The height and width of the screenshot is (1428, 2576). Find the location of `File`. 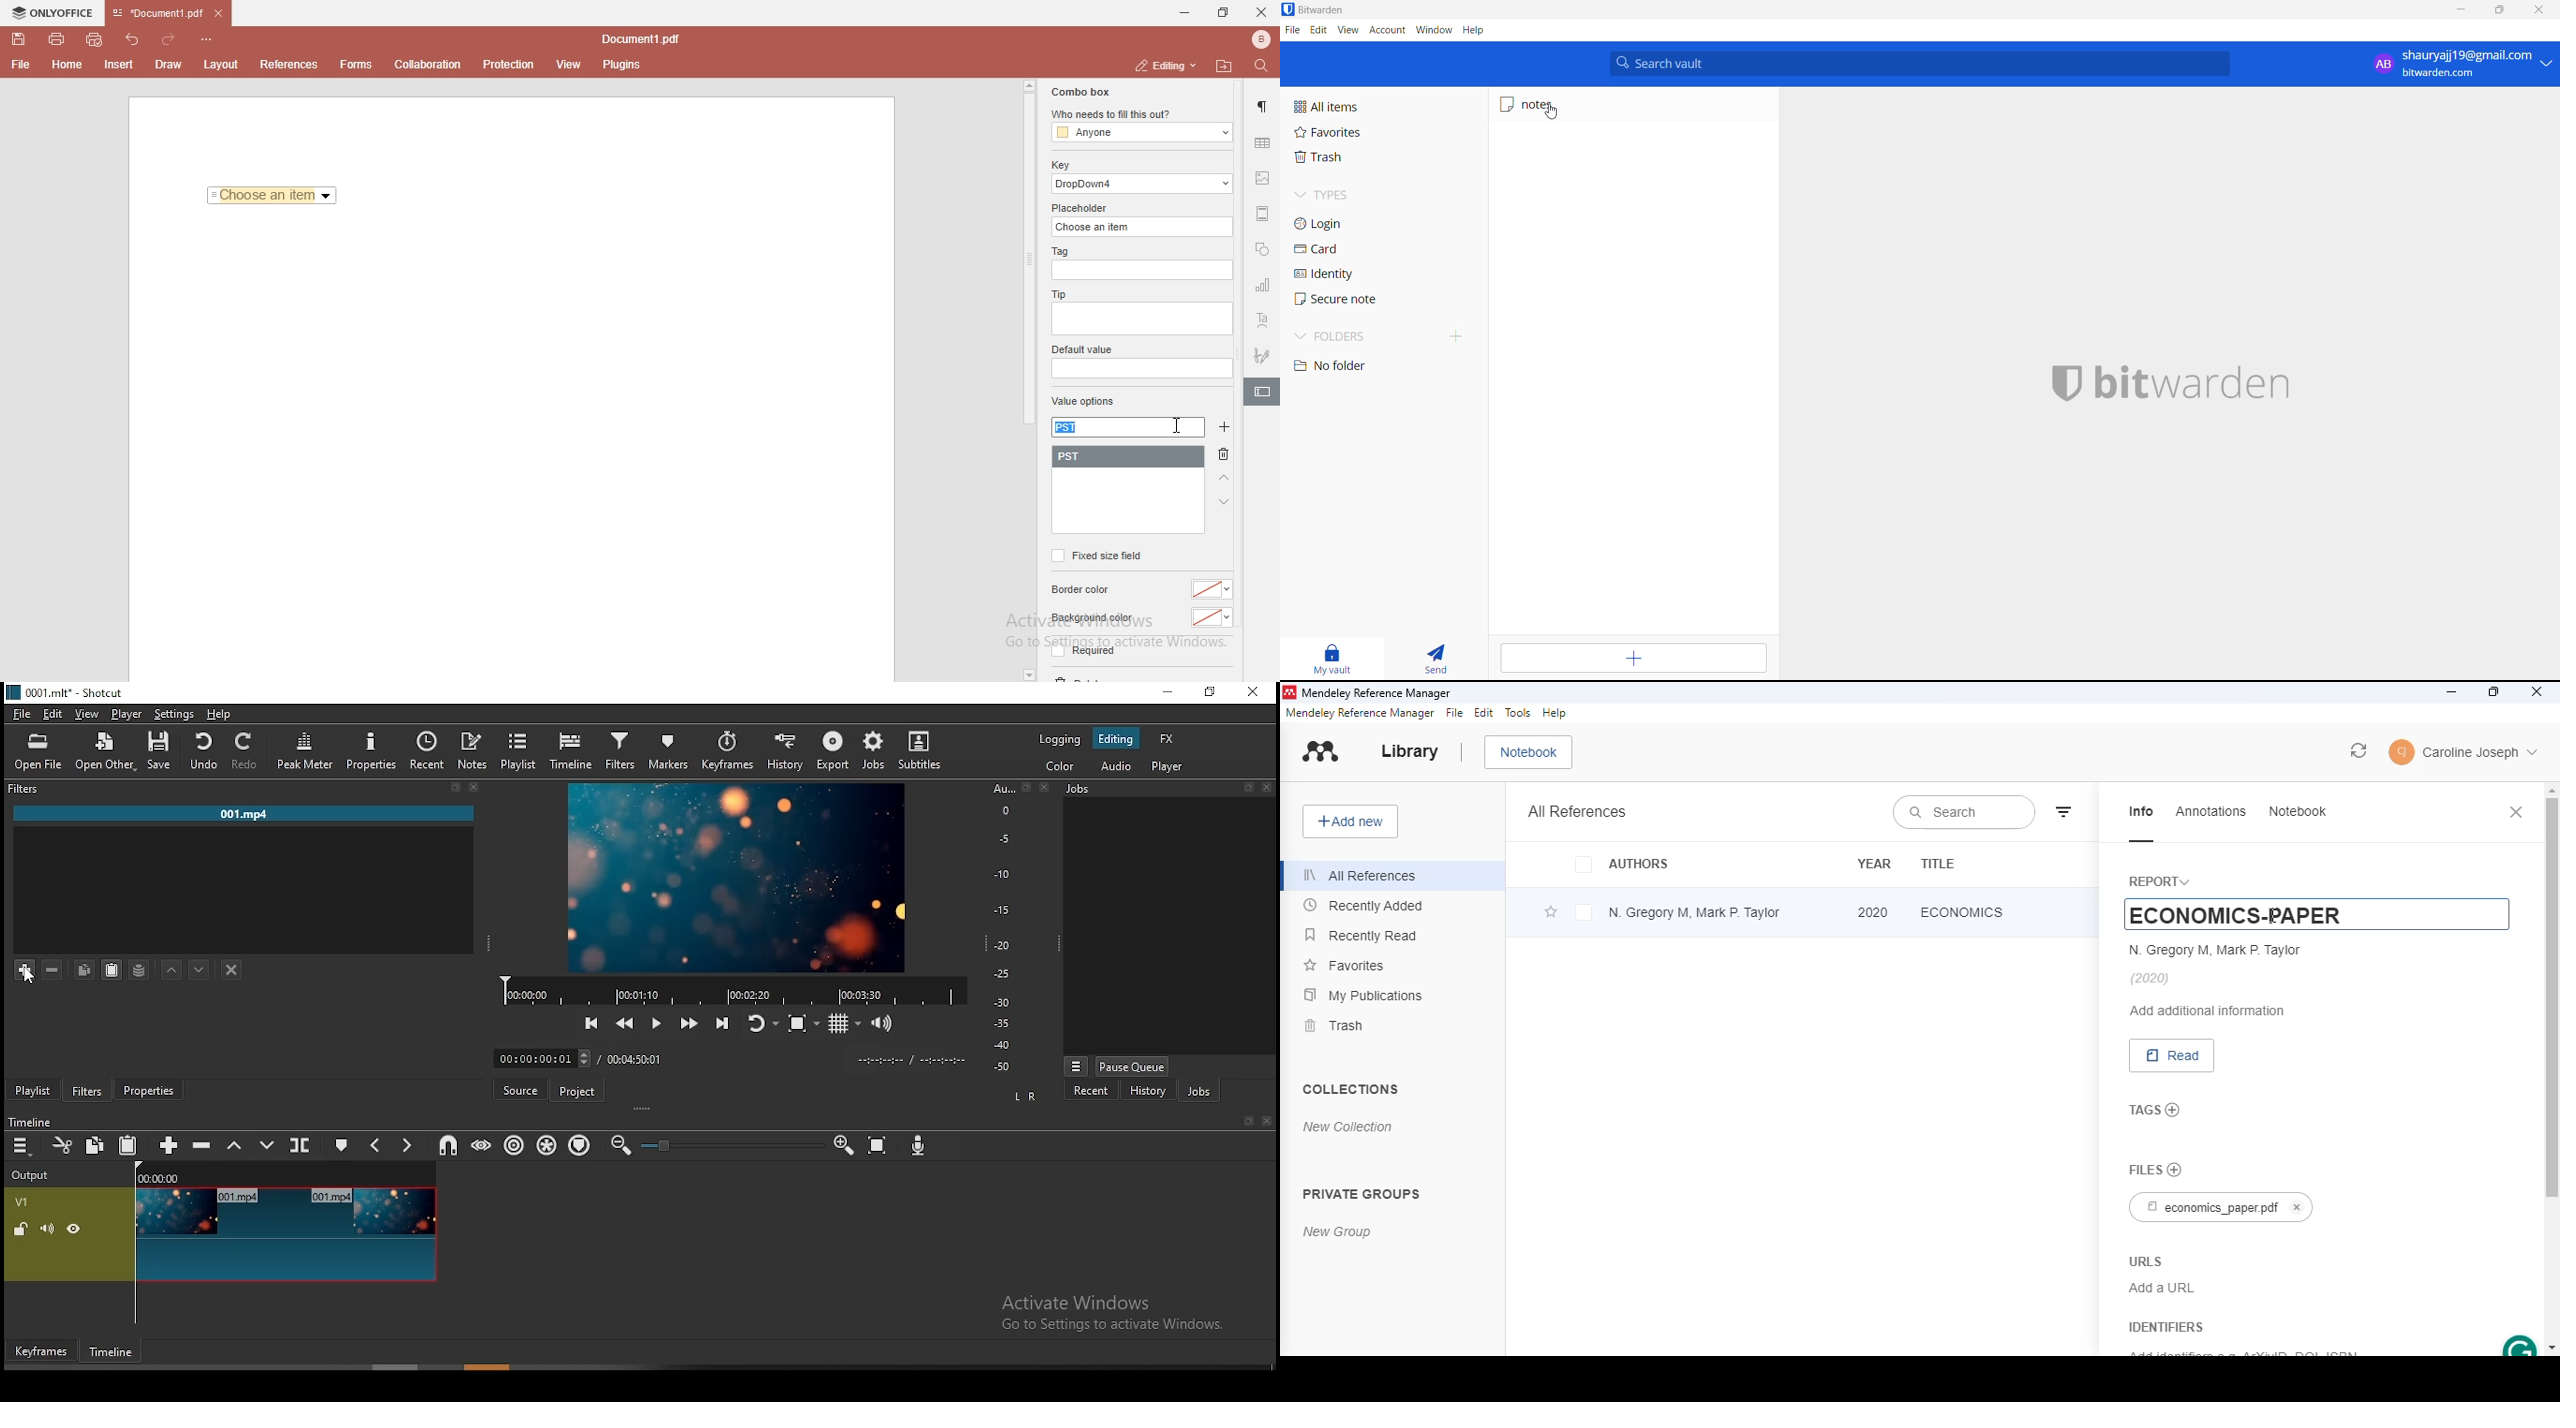

File is located at coordinates (19, 65).